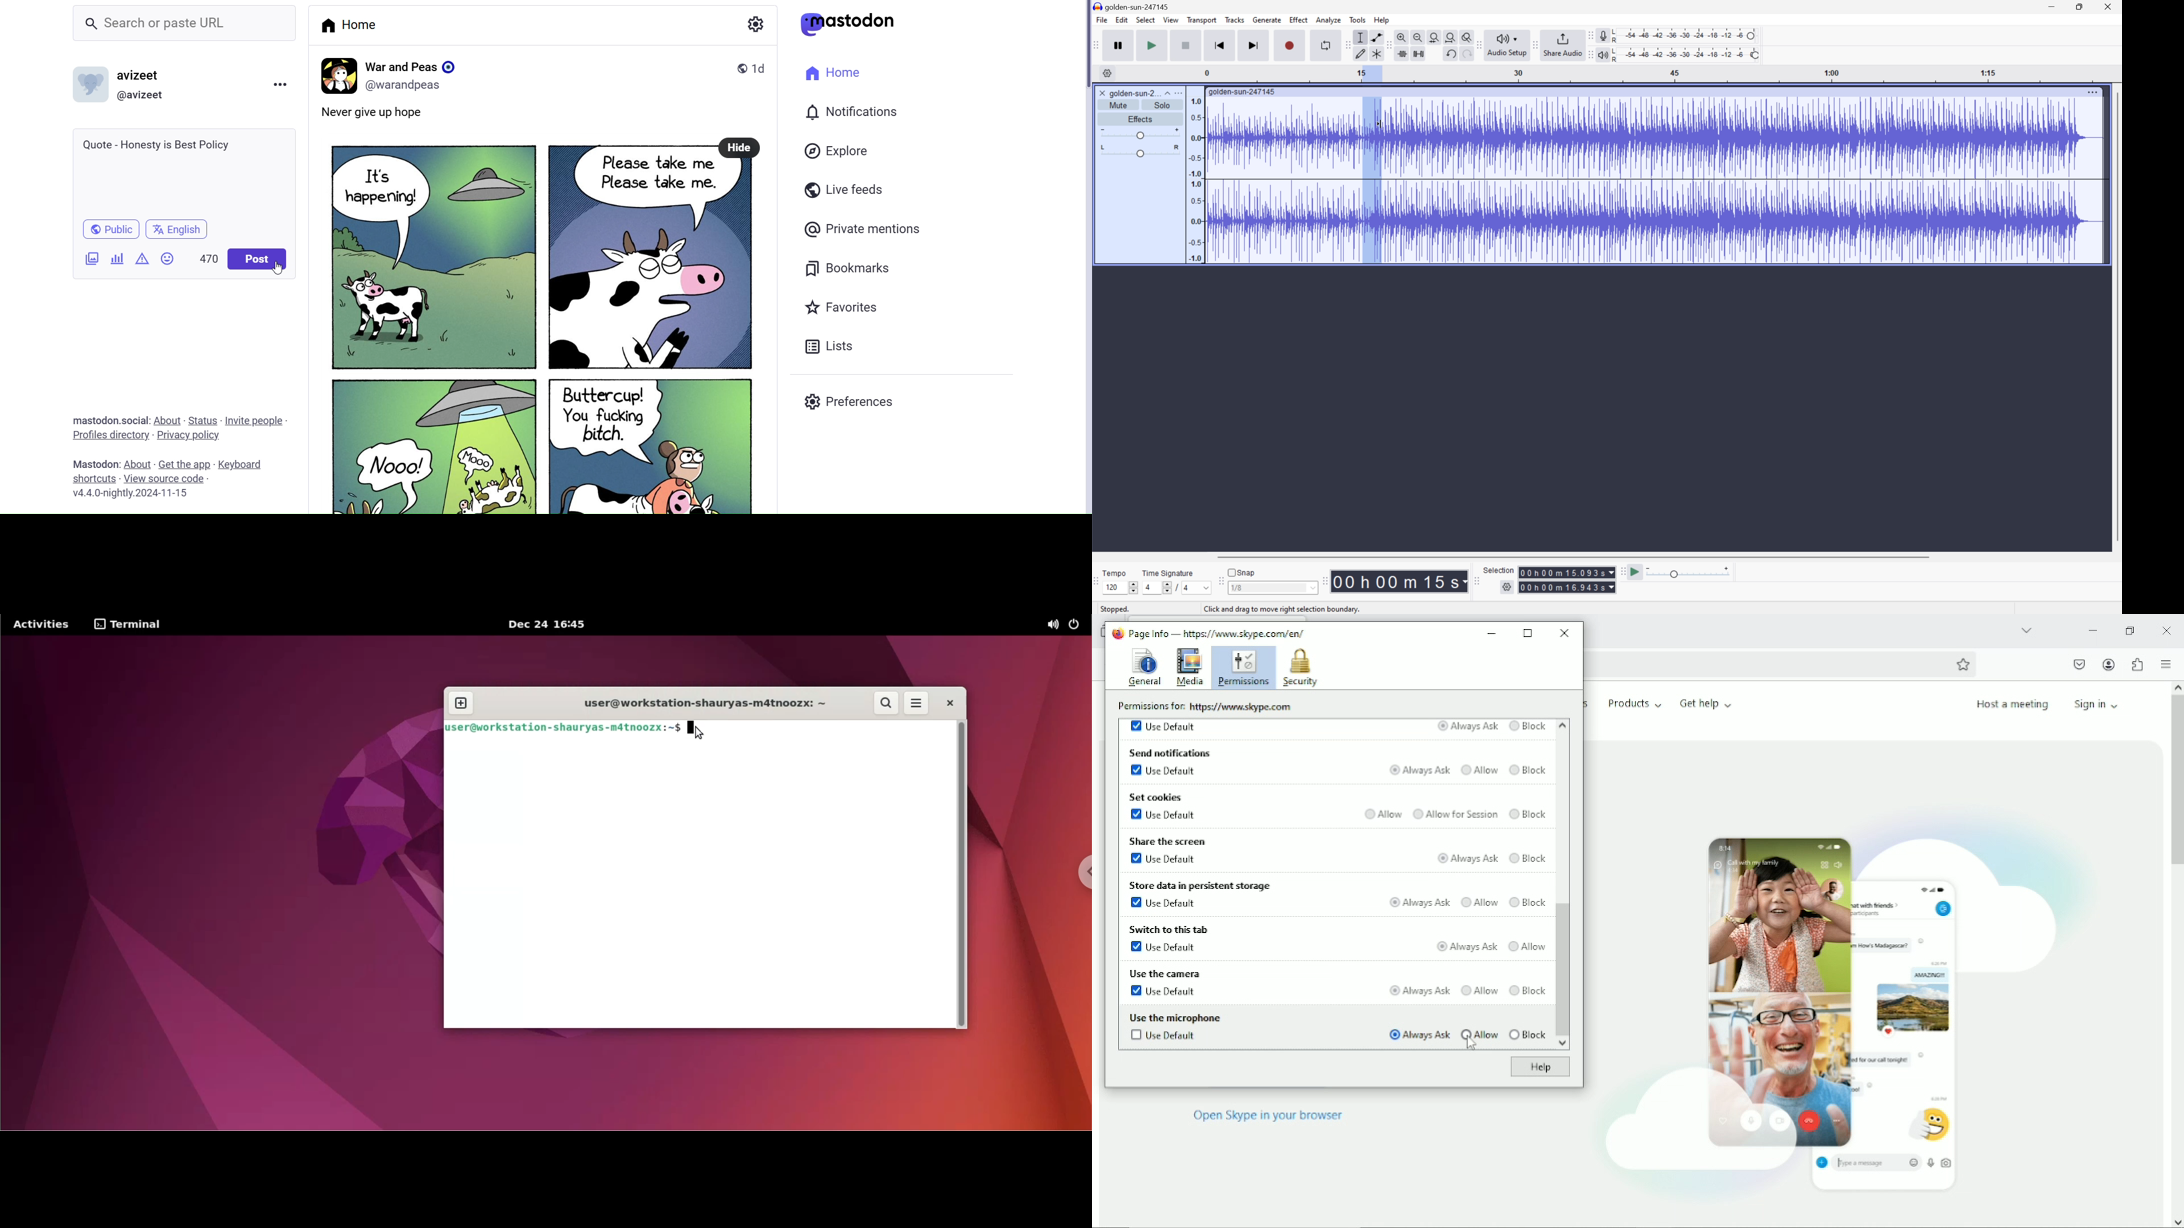  Describe the element at coordinates (110, 435) in the screenshot. I see `profiles directory` at that location.